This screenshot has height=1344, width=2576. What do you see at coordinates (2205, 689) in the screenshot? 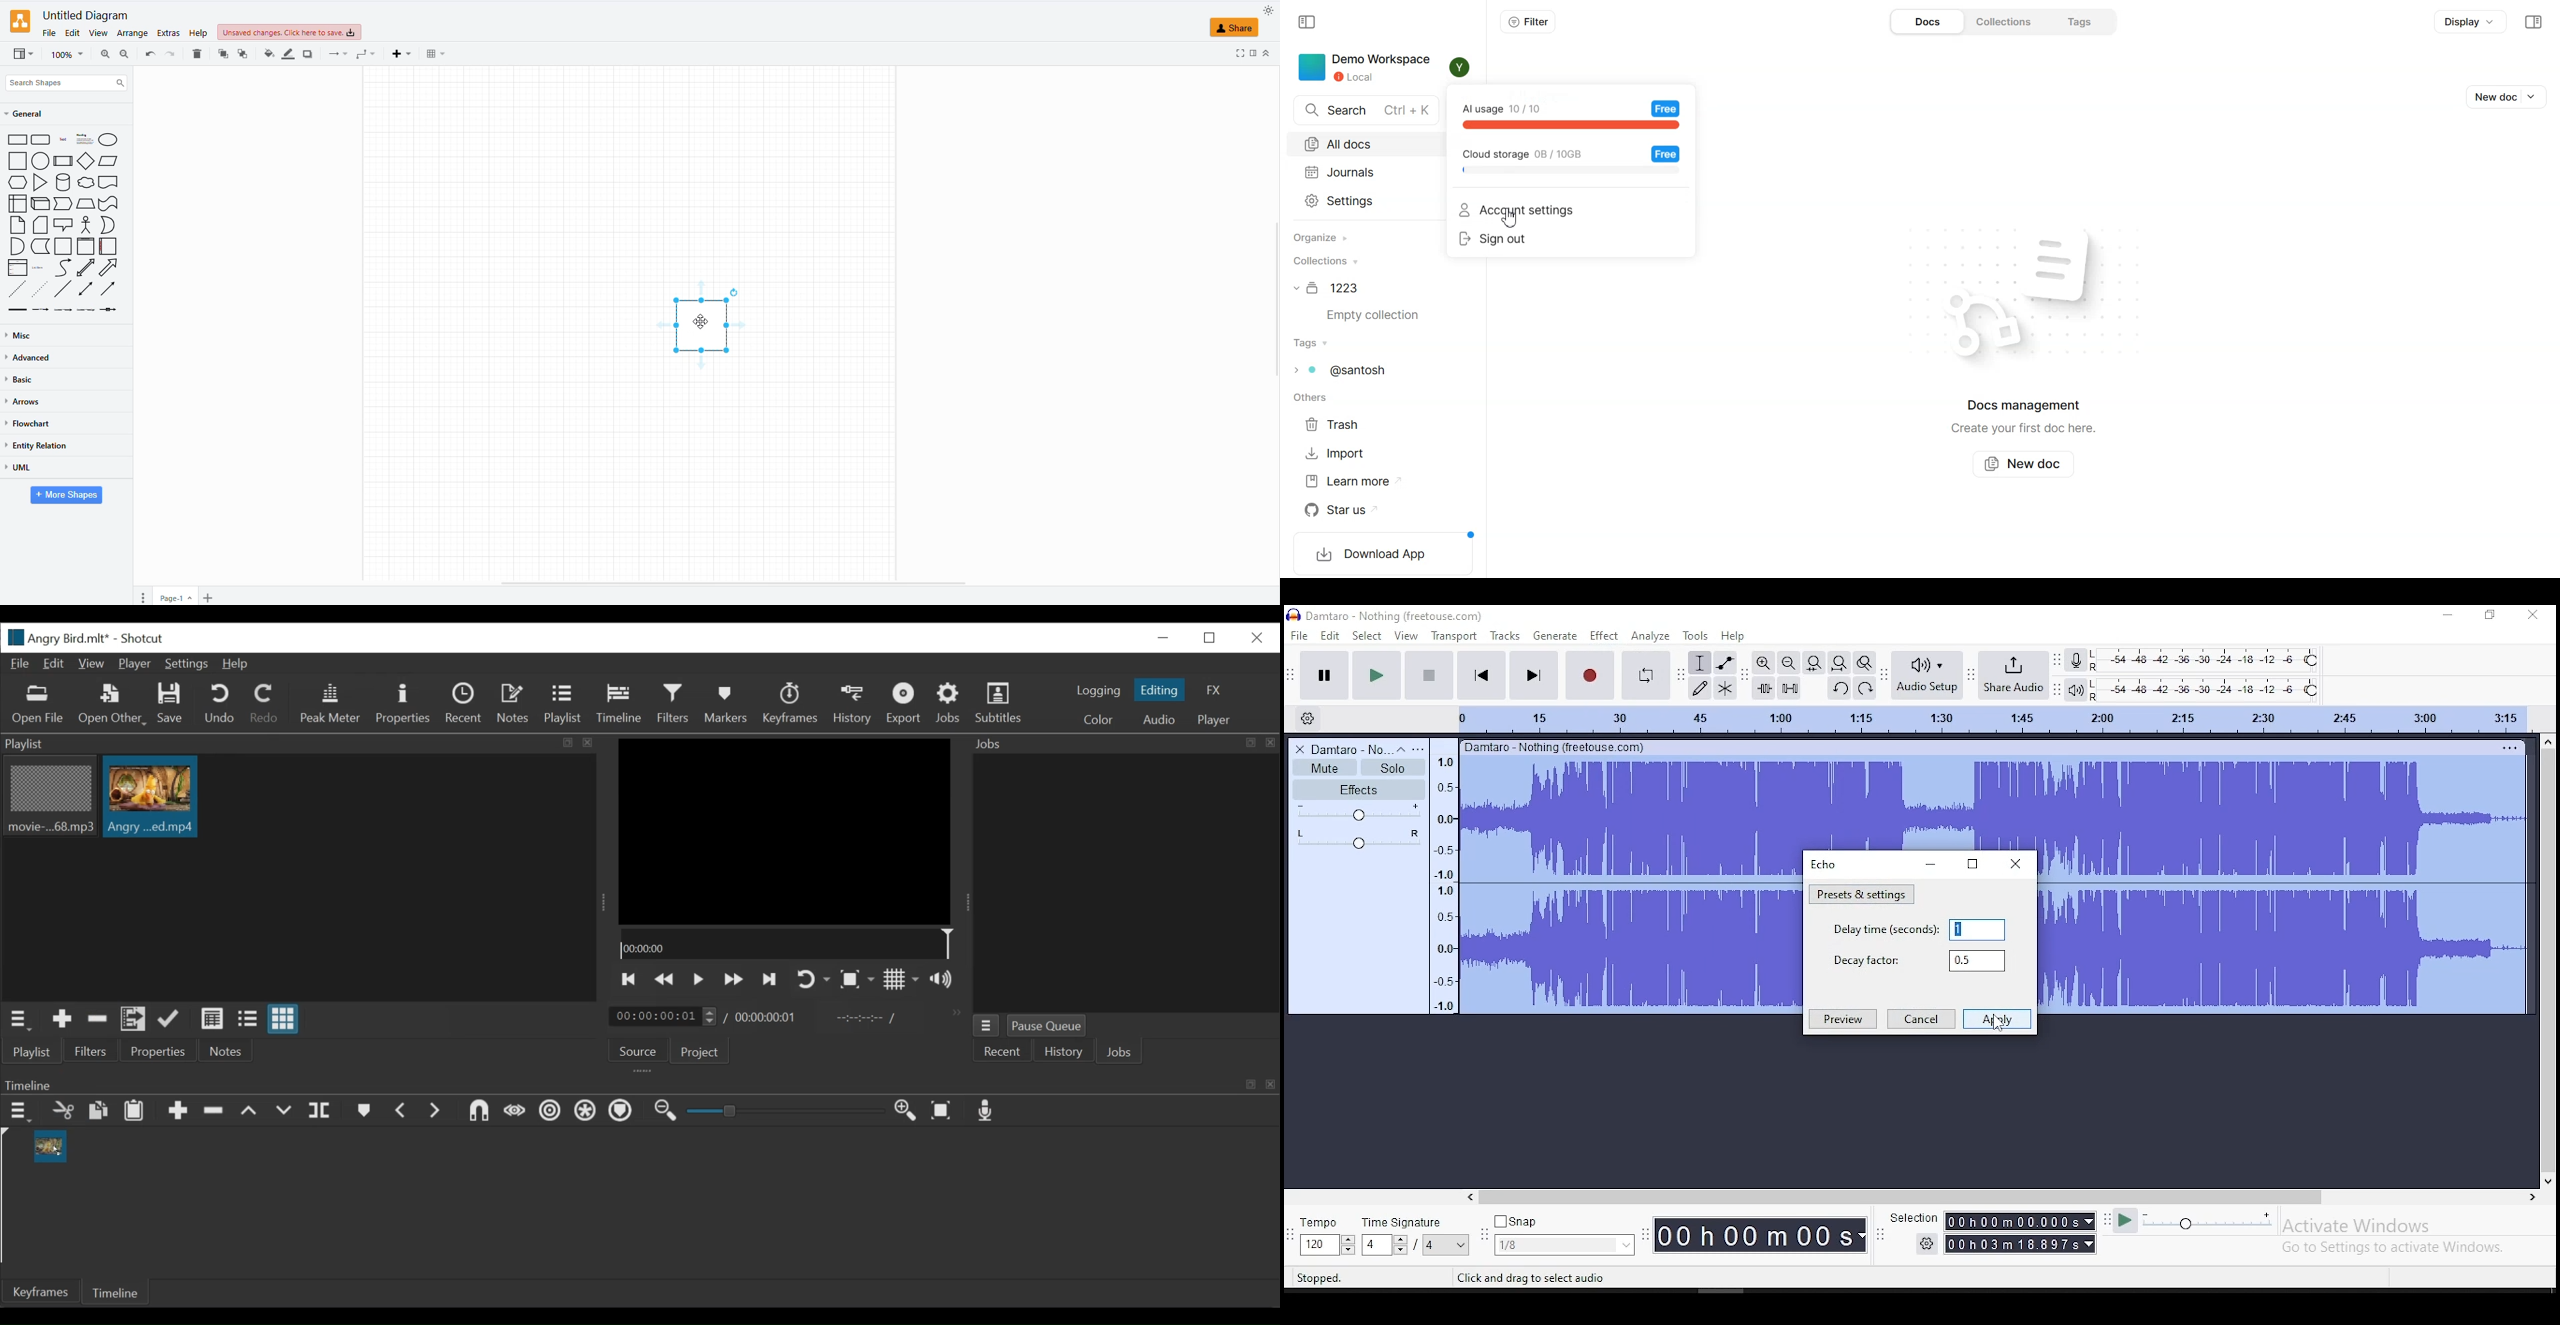
I see `playback level` at bounding box center [2205, 689].